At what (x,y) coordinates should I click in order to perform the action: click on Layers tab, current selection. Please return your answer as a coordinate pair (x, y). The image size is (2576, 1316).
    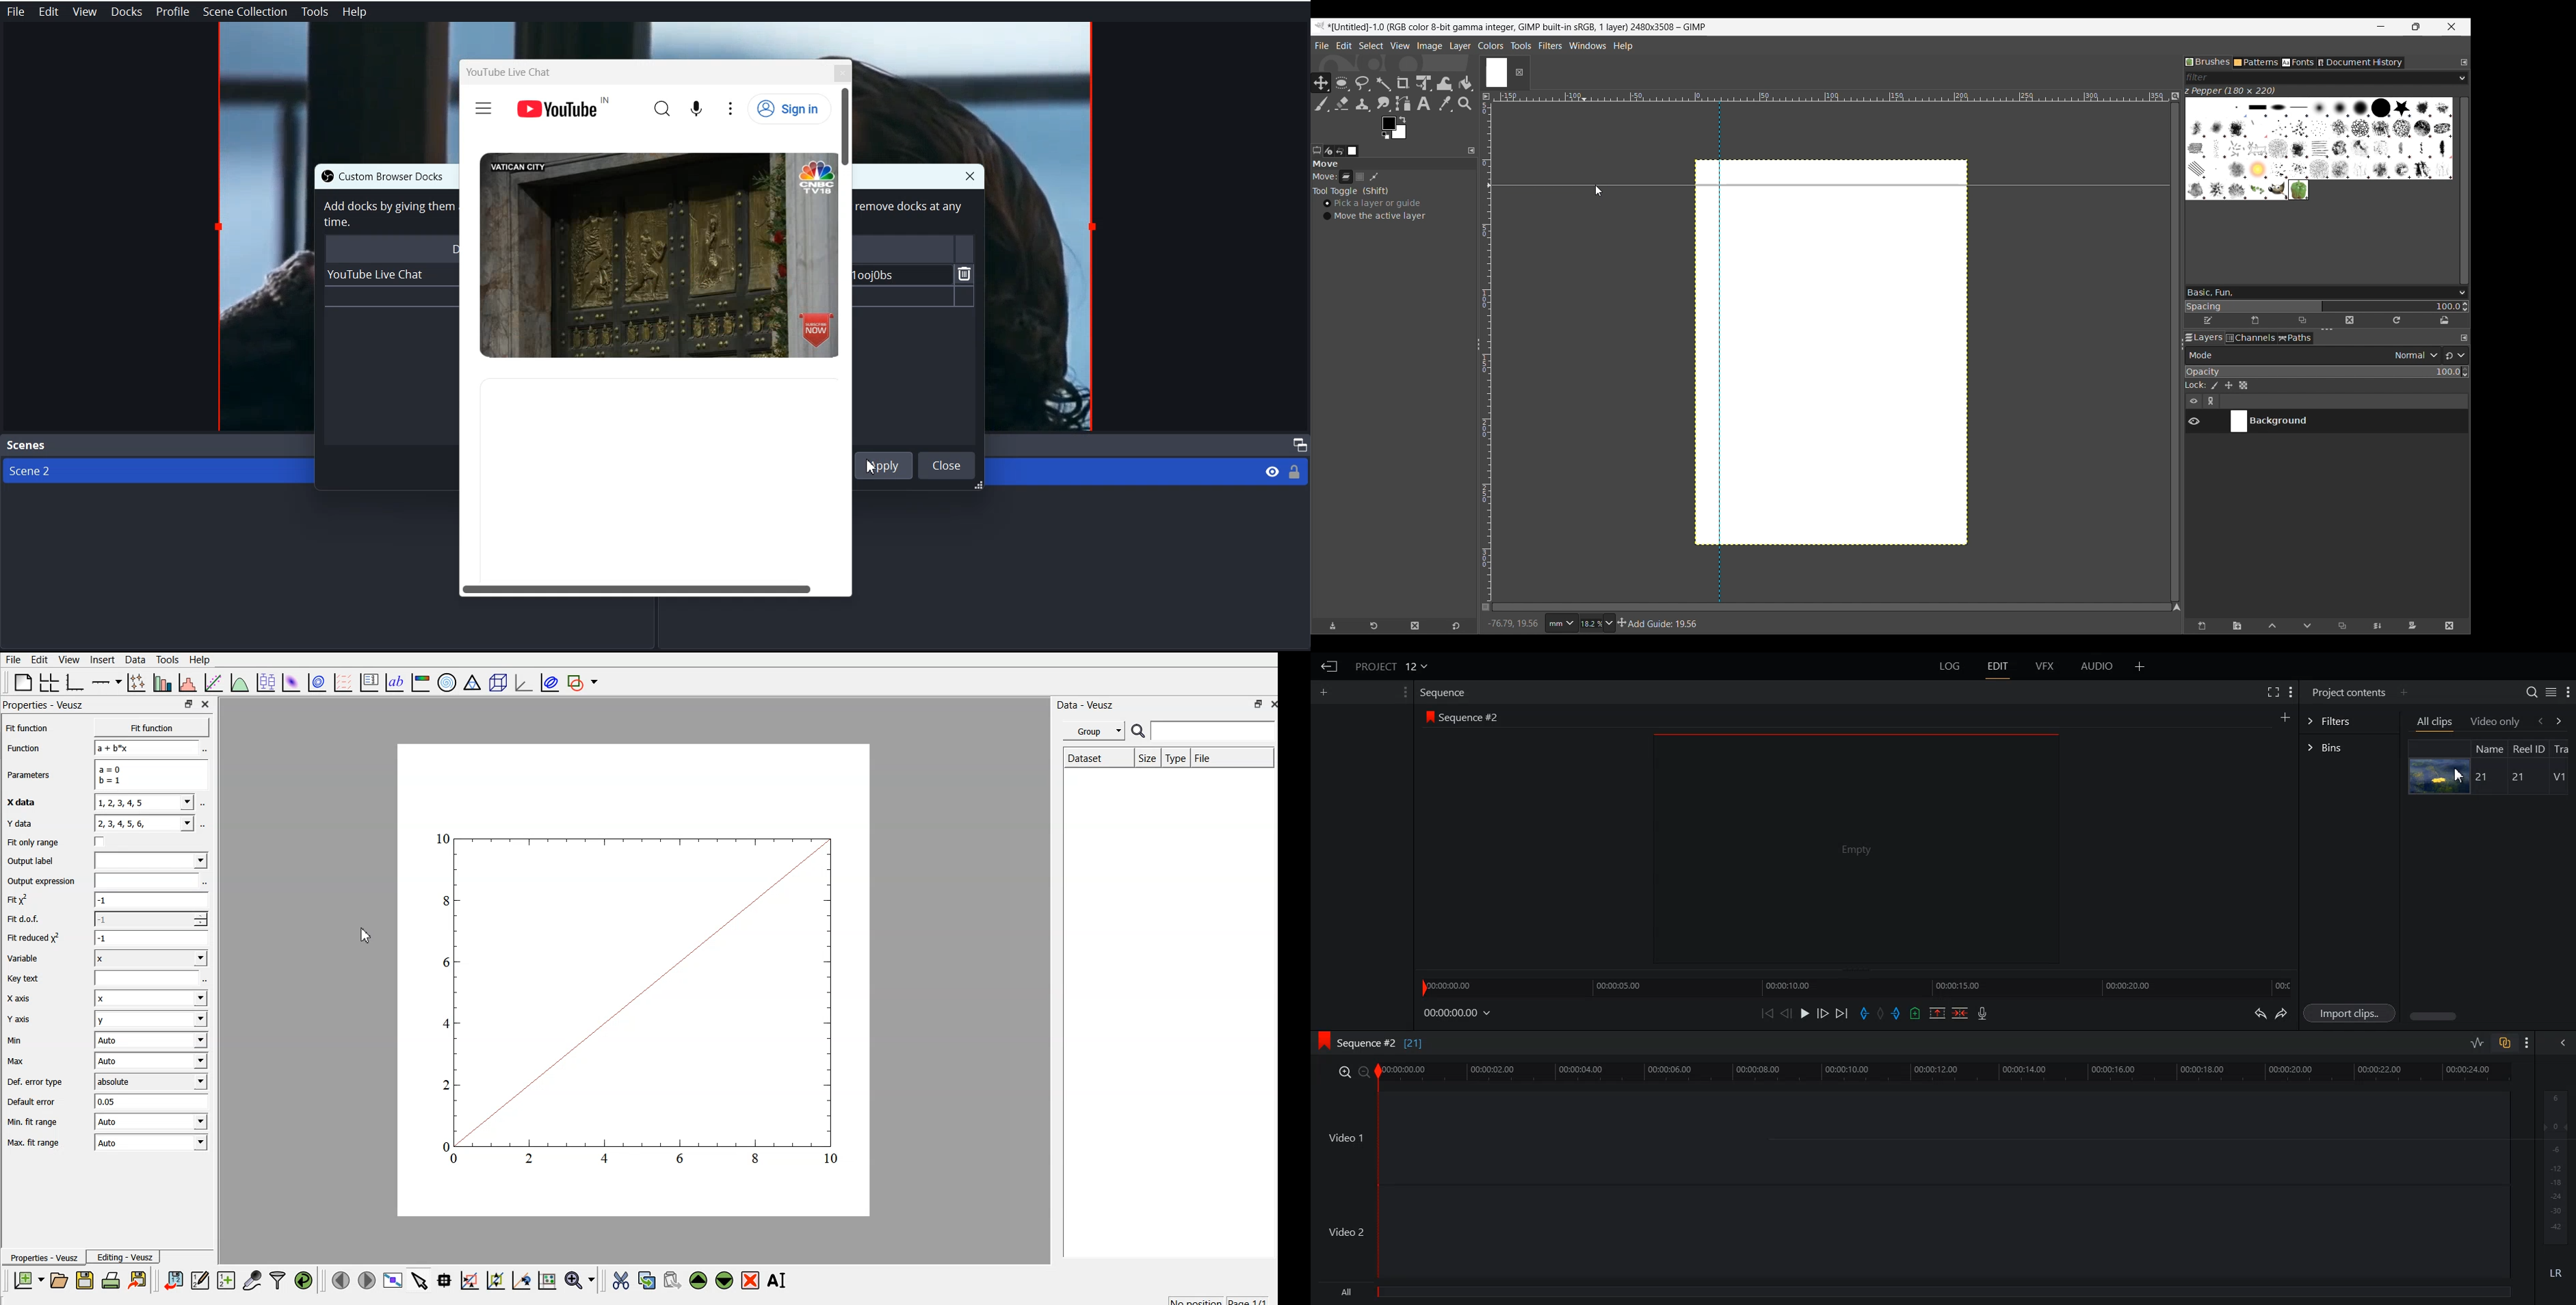
    Looking at the image, I should click on (2201, 338).